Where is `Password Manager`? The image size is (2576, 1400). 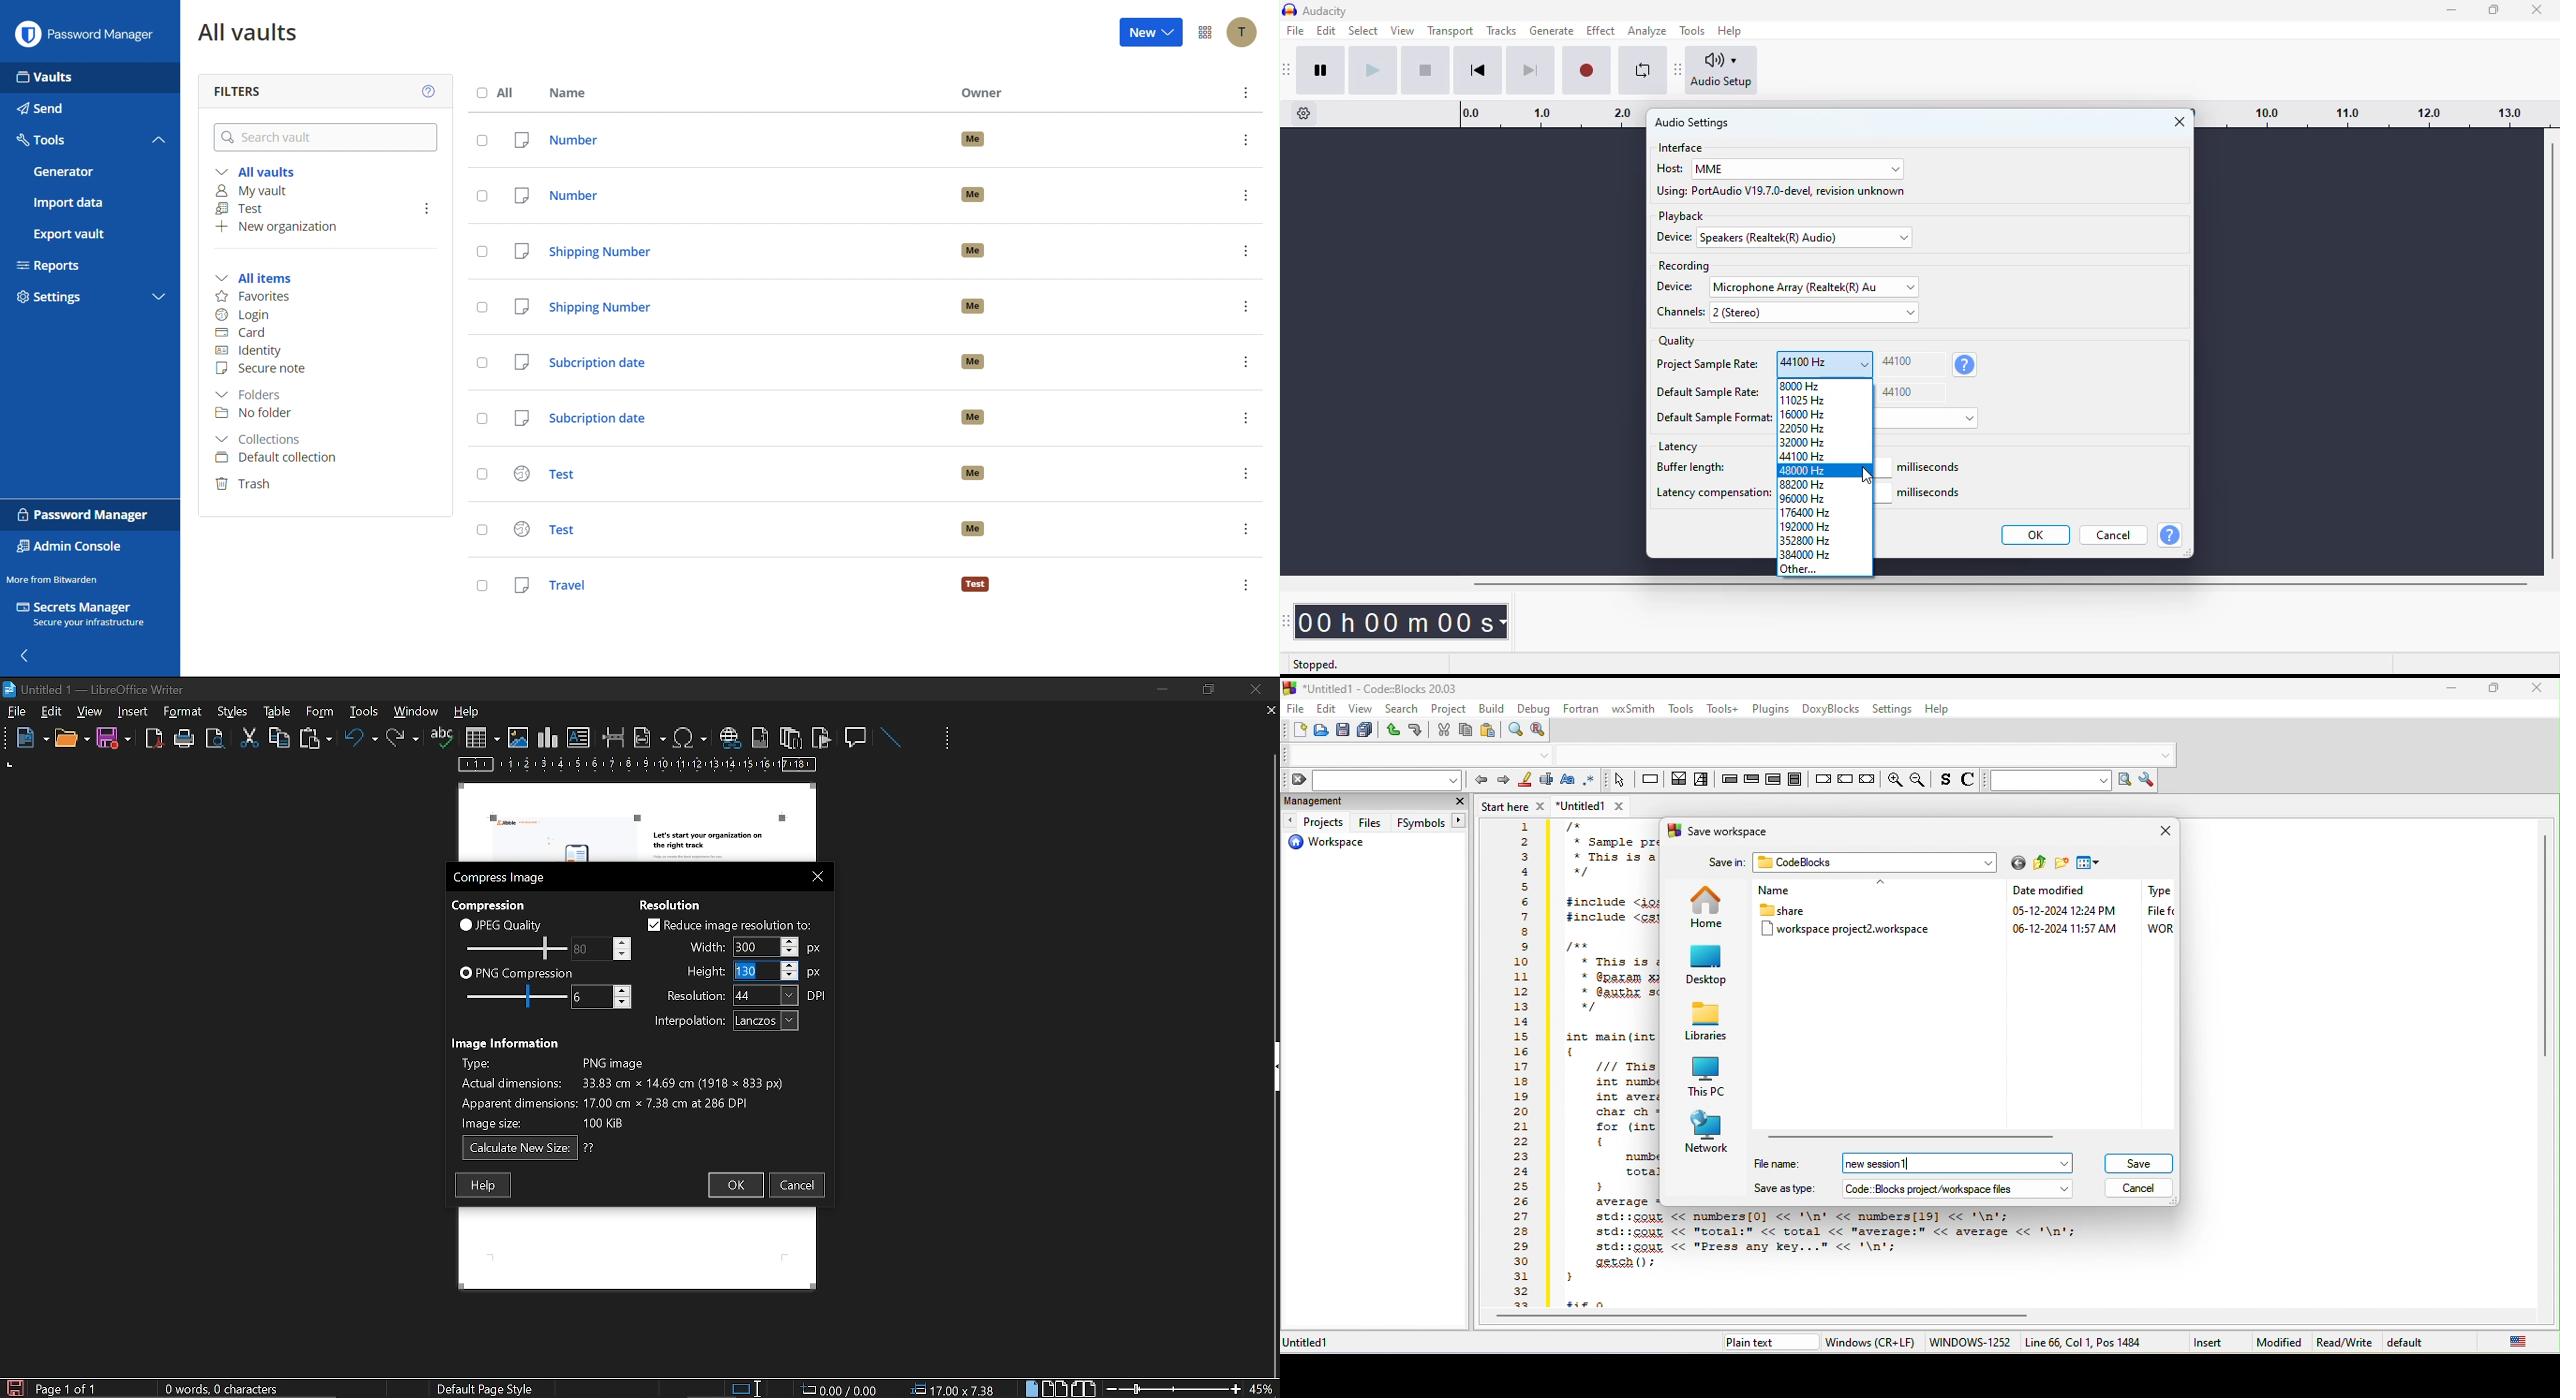 Password Manager is located at coordinates (84, 33).